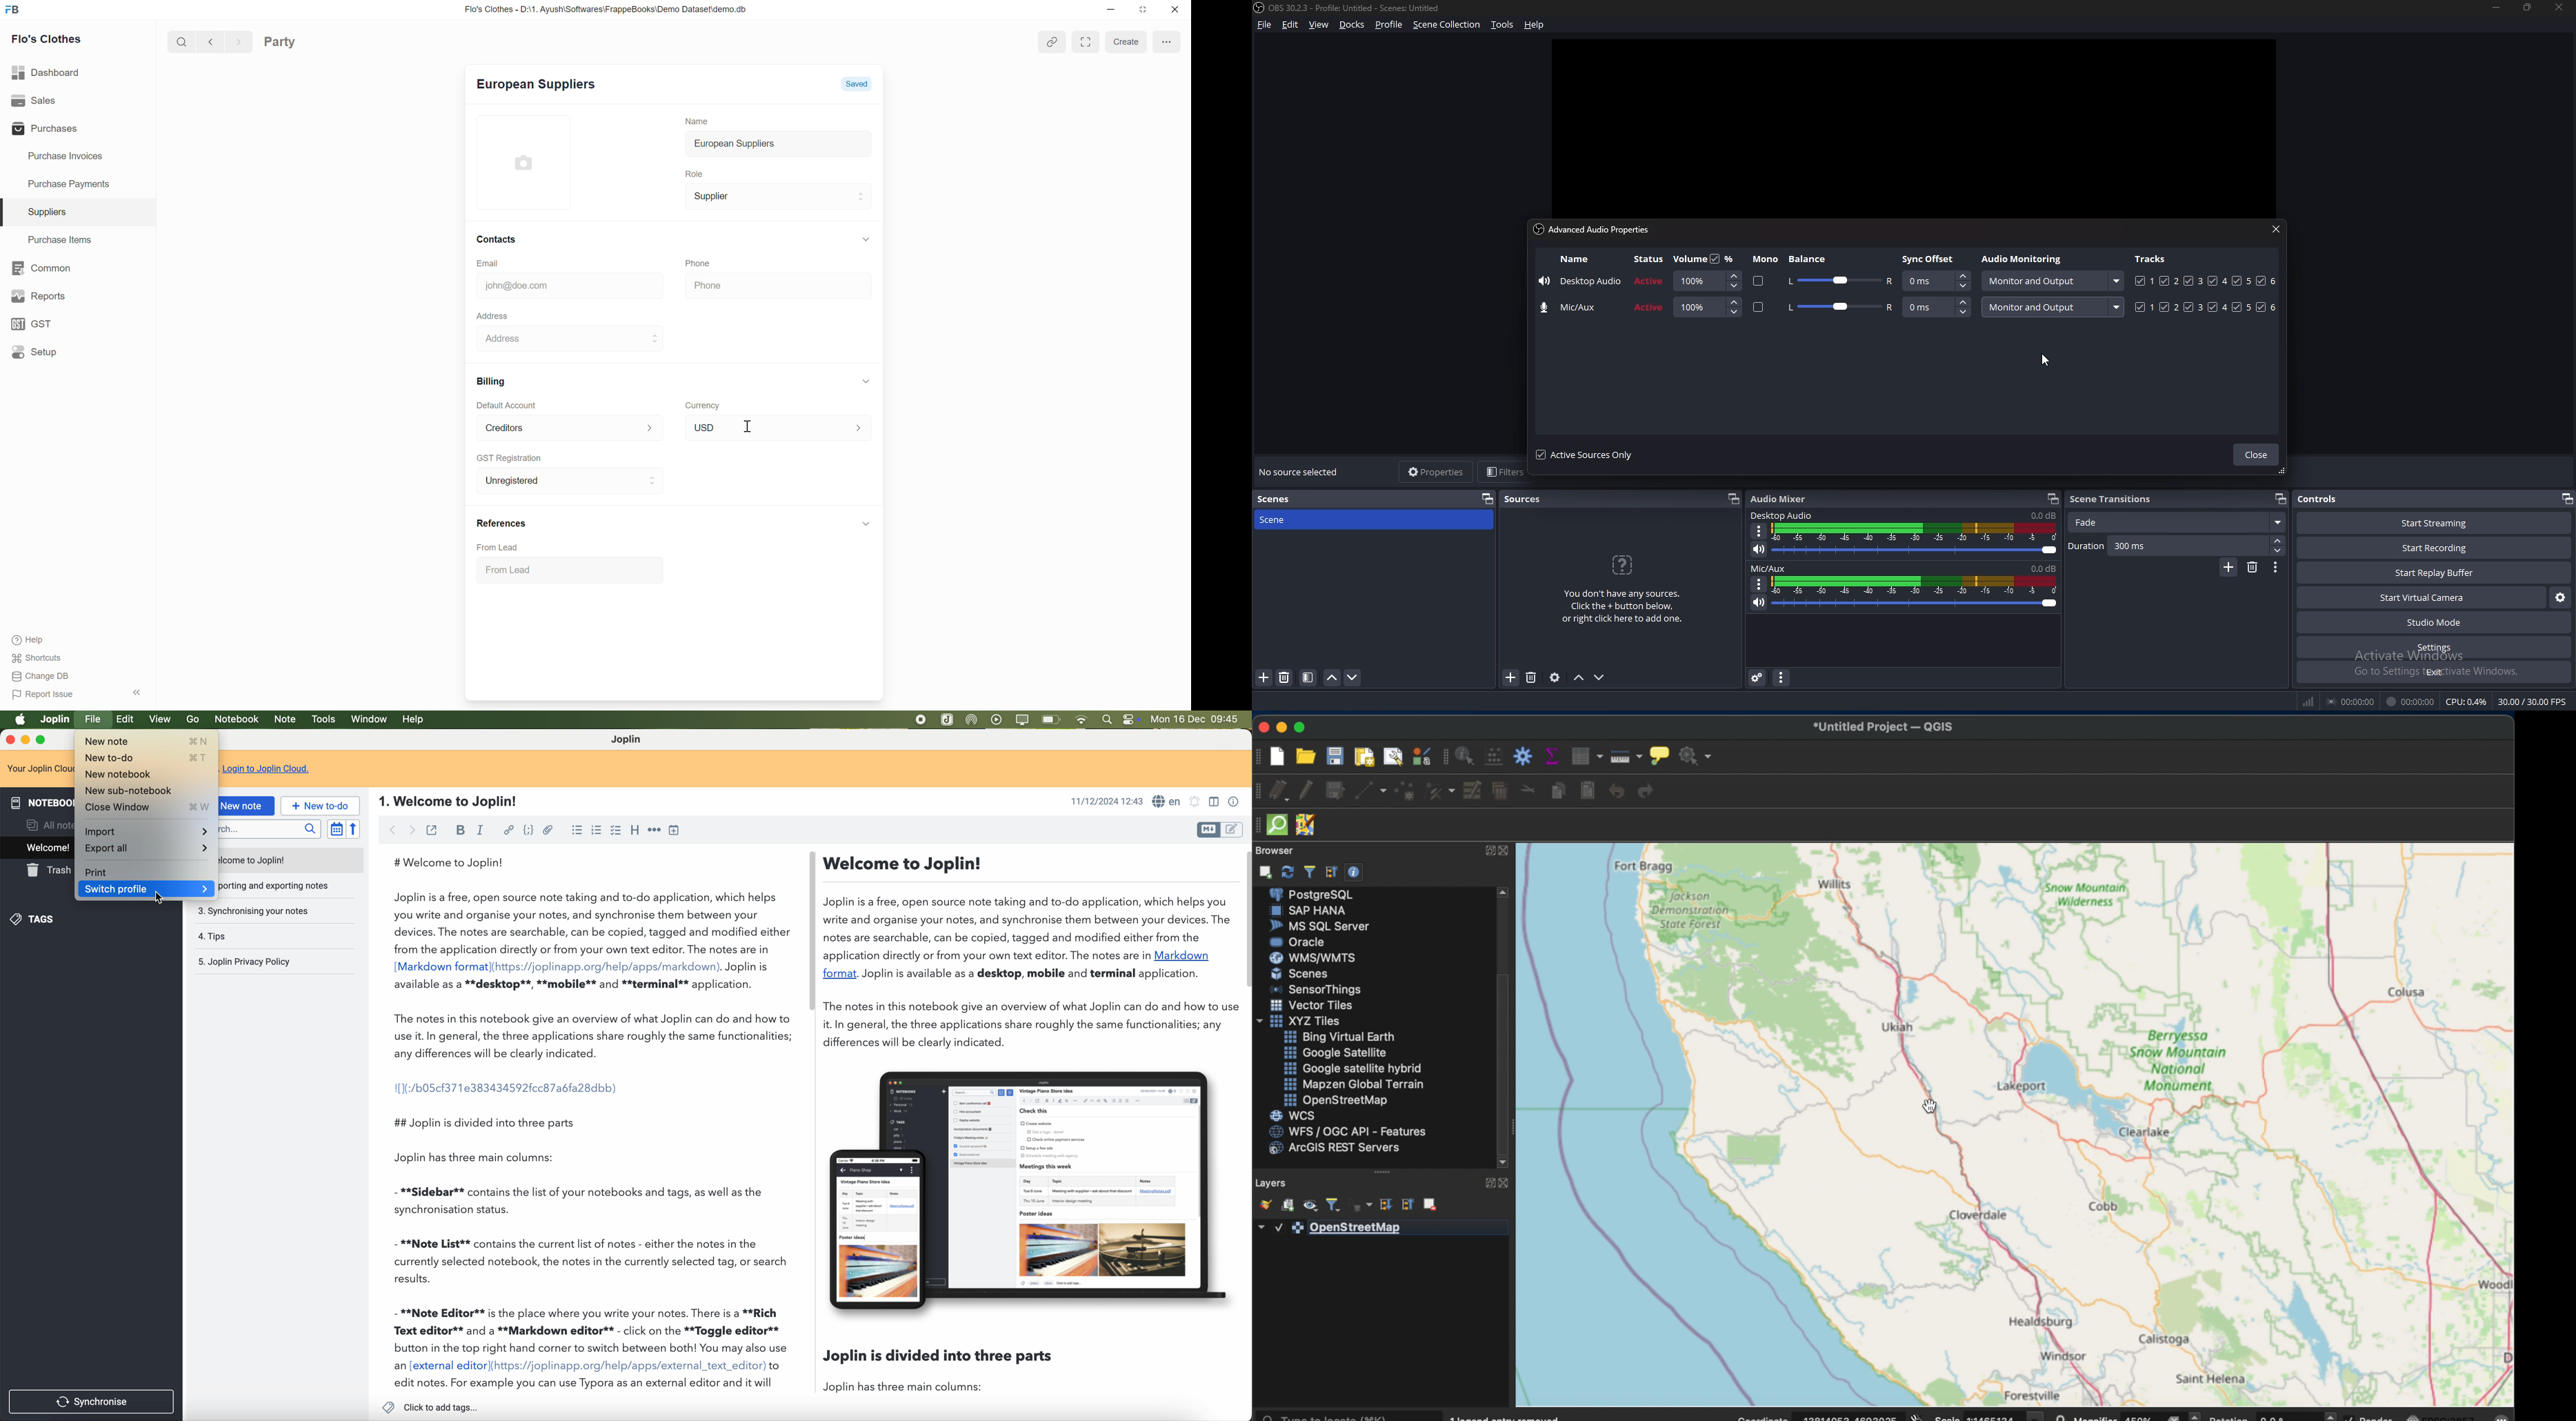  Describe the element at coordinates (2436, 547) in the screenshot. I see `start recording` at that location.